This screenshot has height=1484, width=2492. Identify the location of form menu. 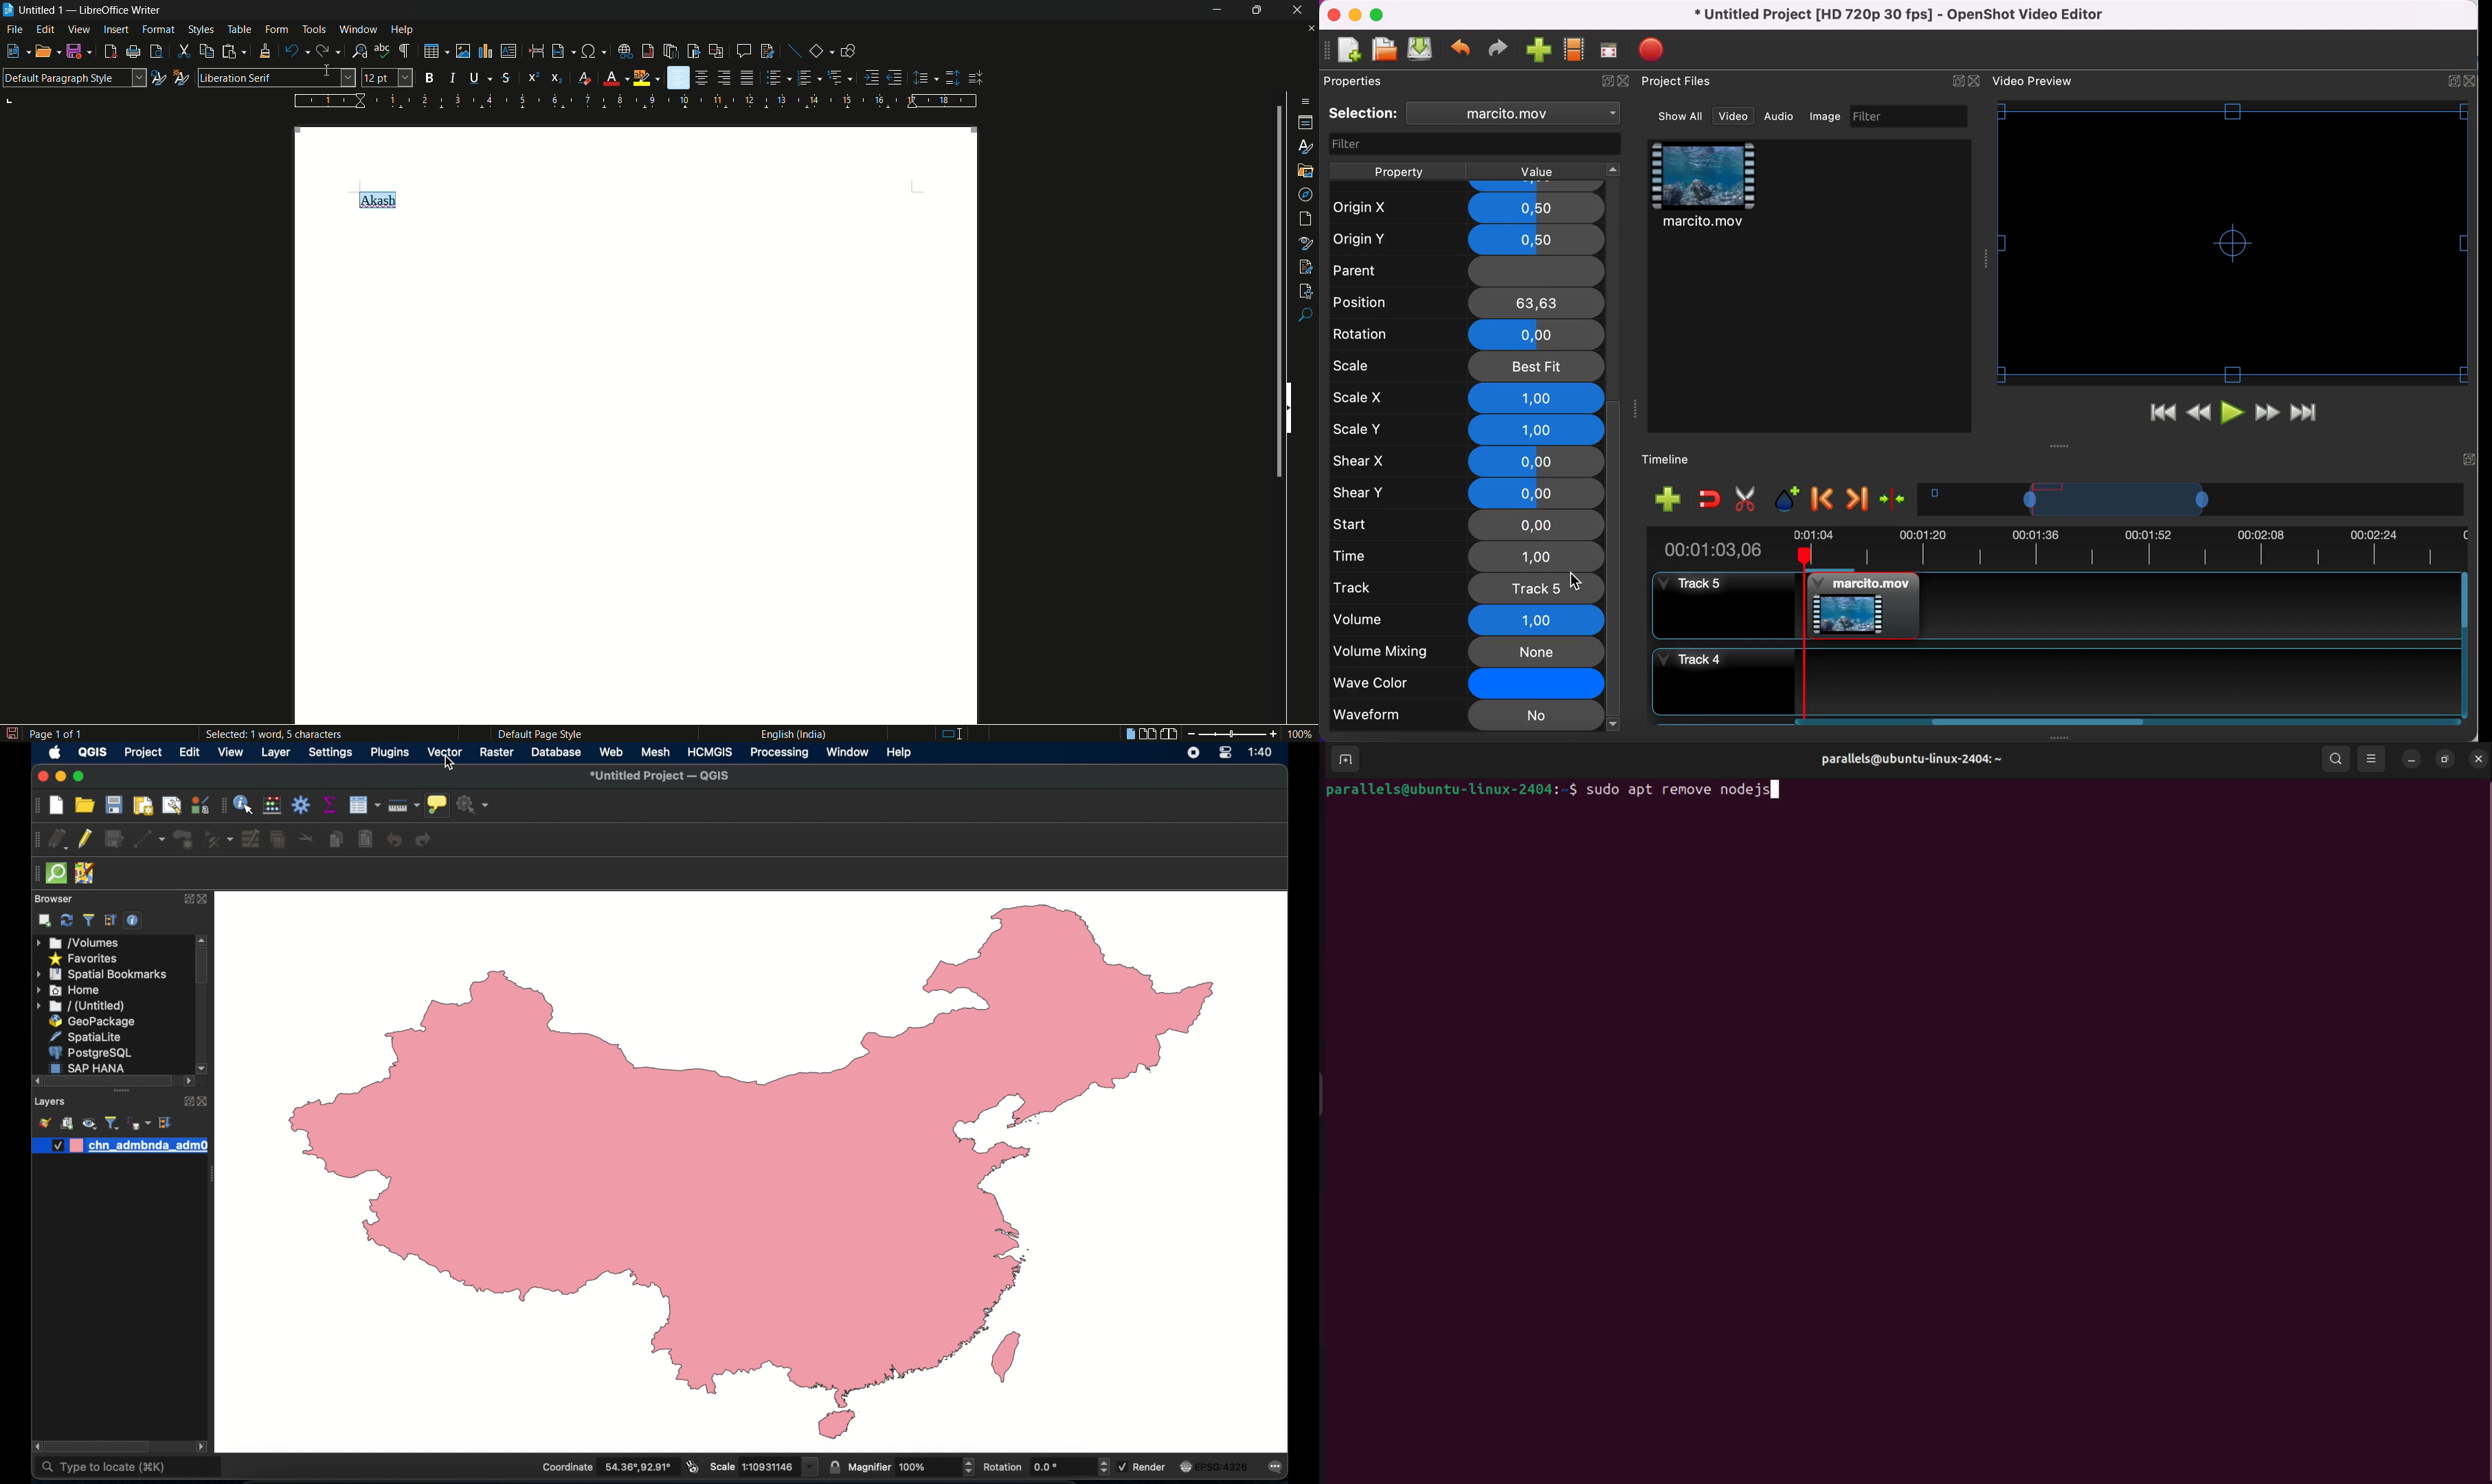
(276, 29).